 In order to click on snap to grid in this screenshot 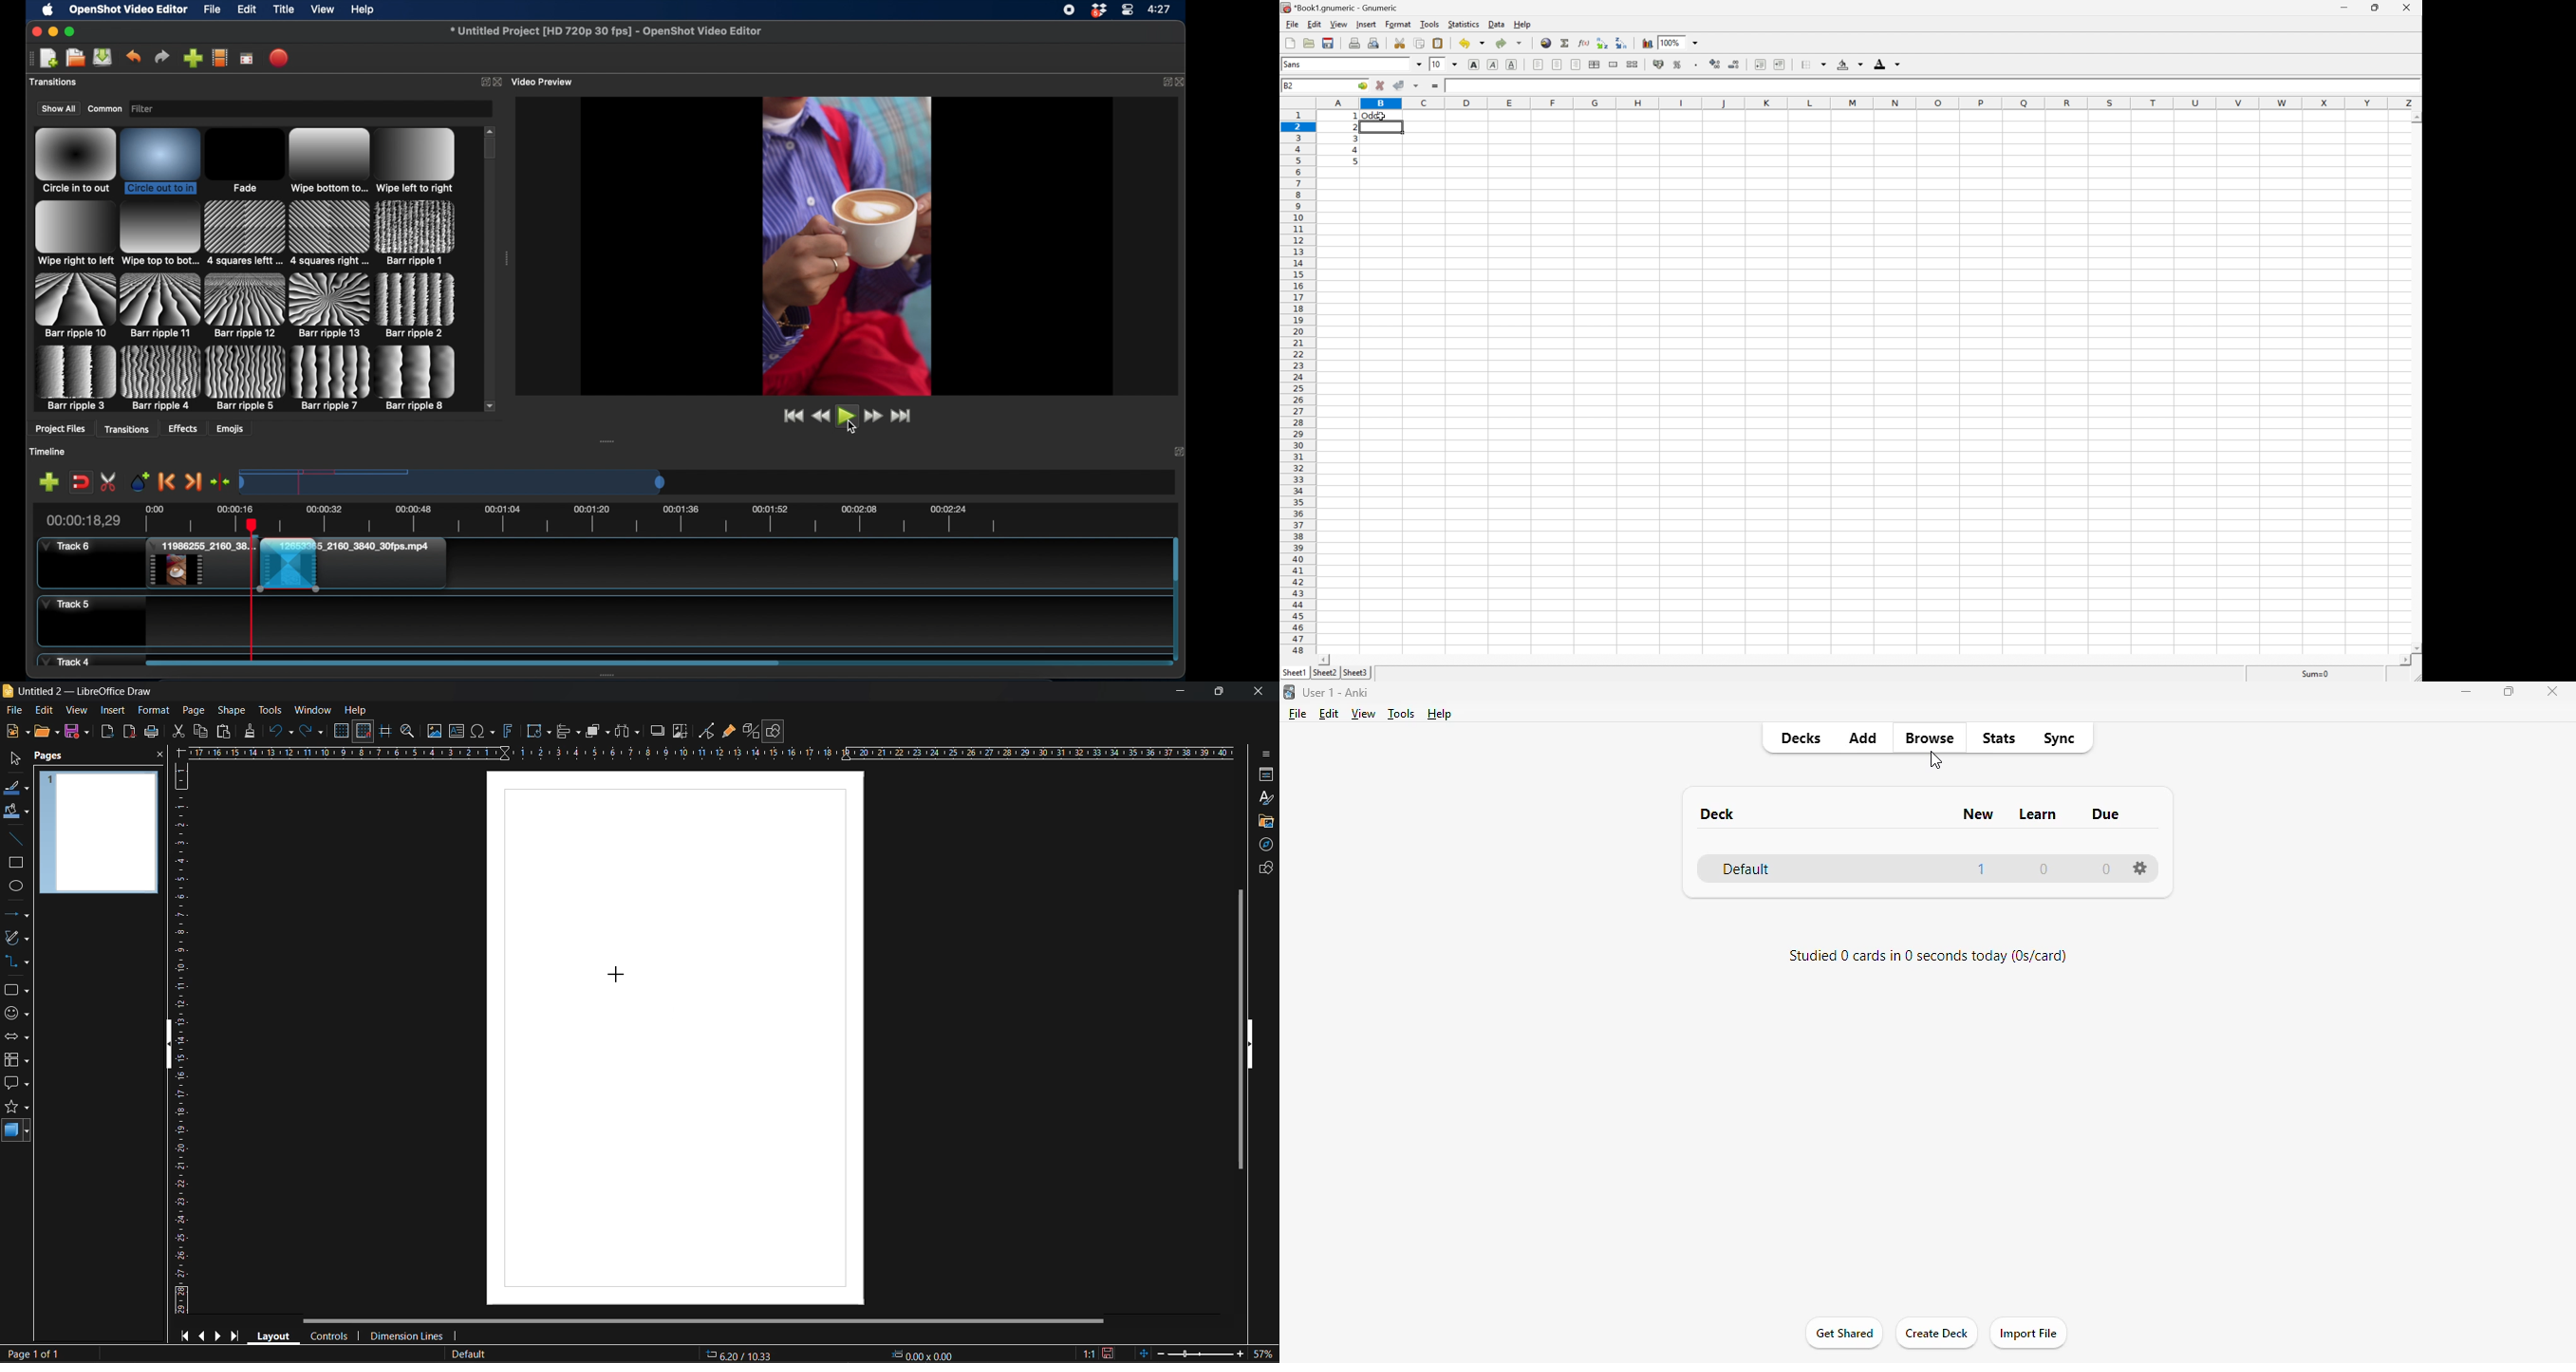, I will do `click(364, 732)`.